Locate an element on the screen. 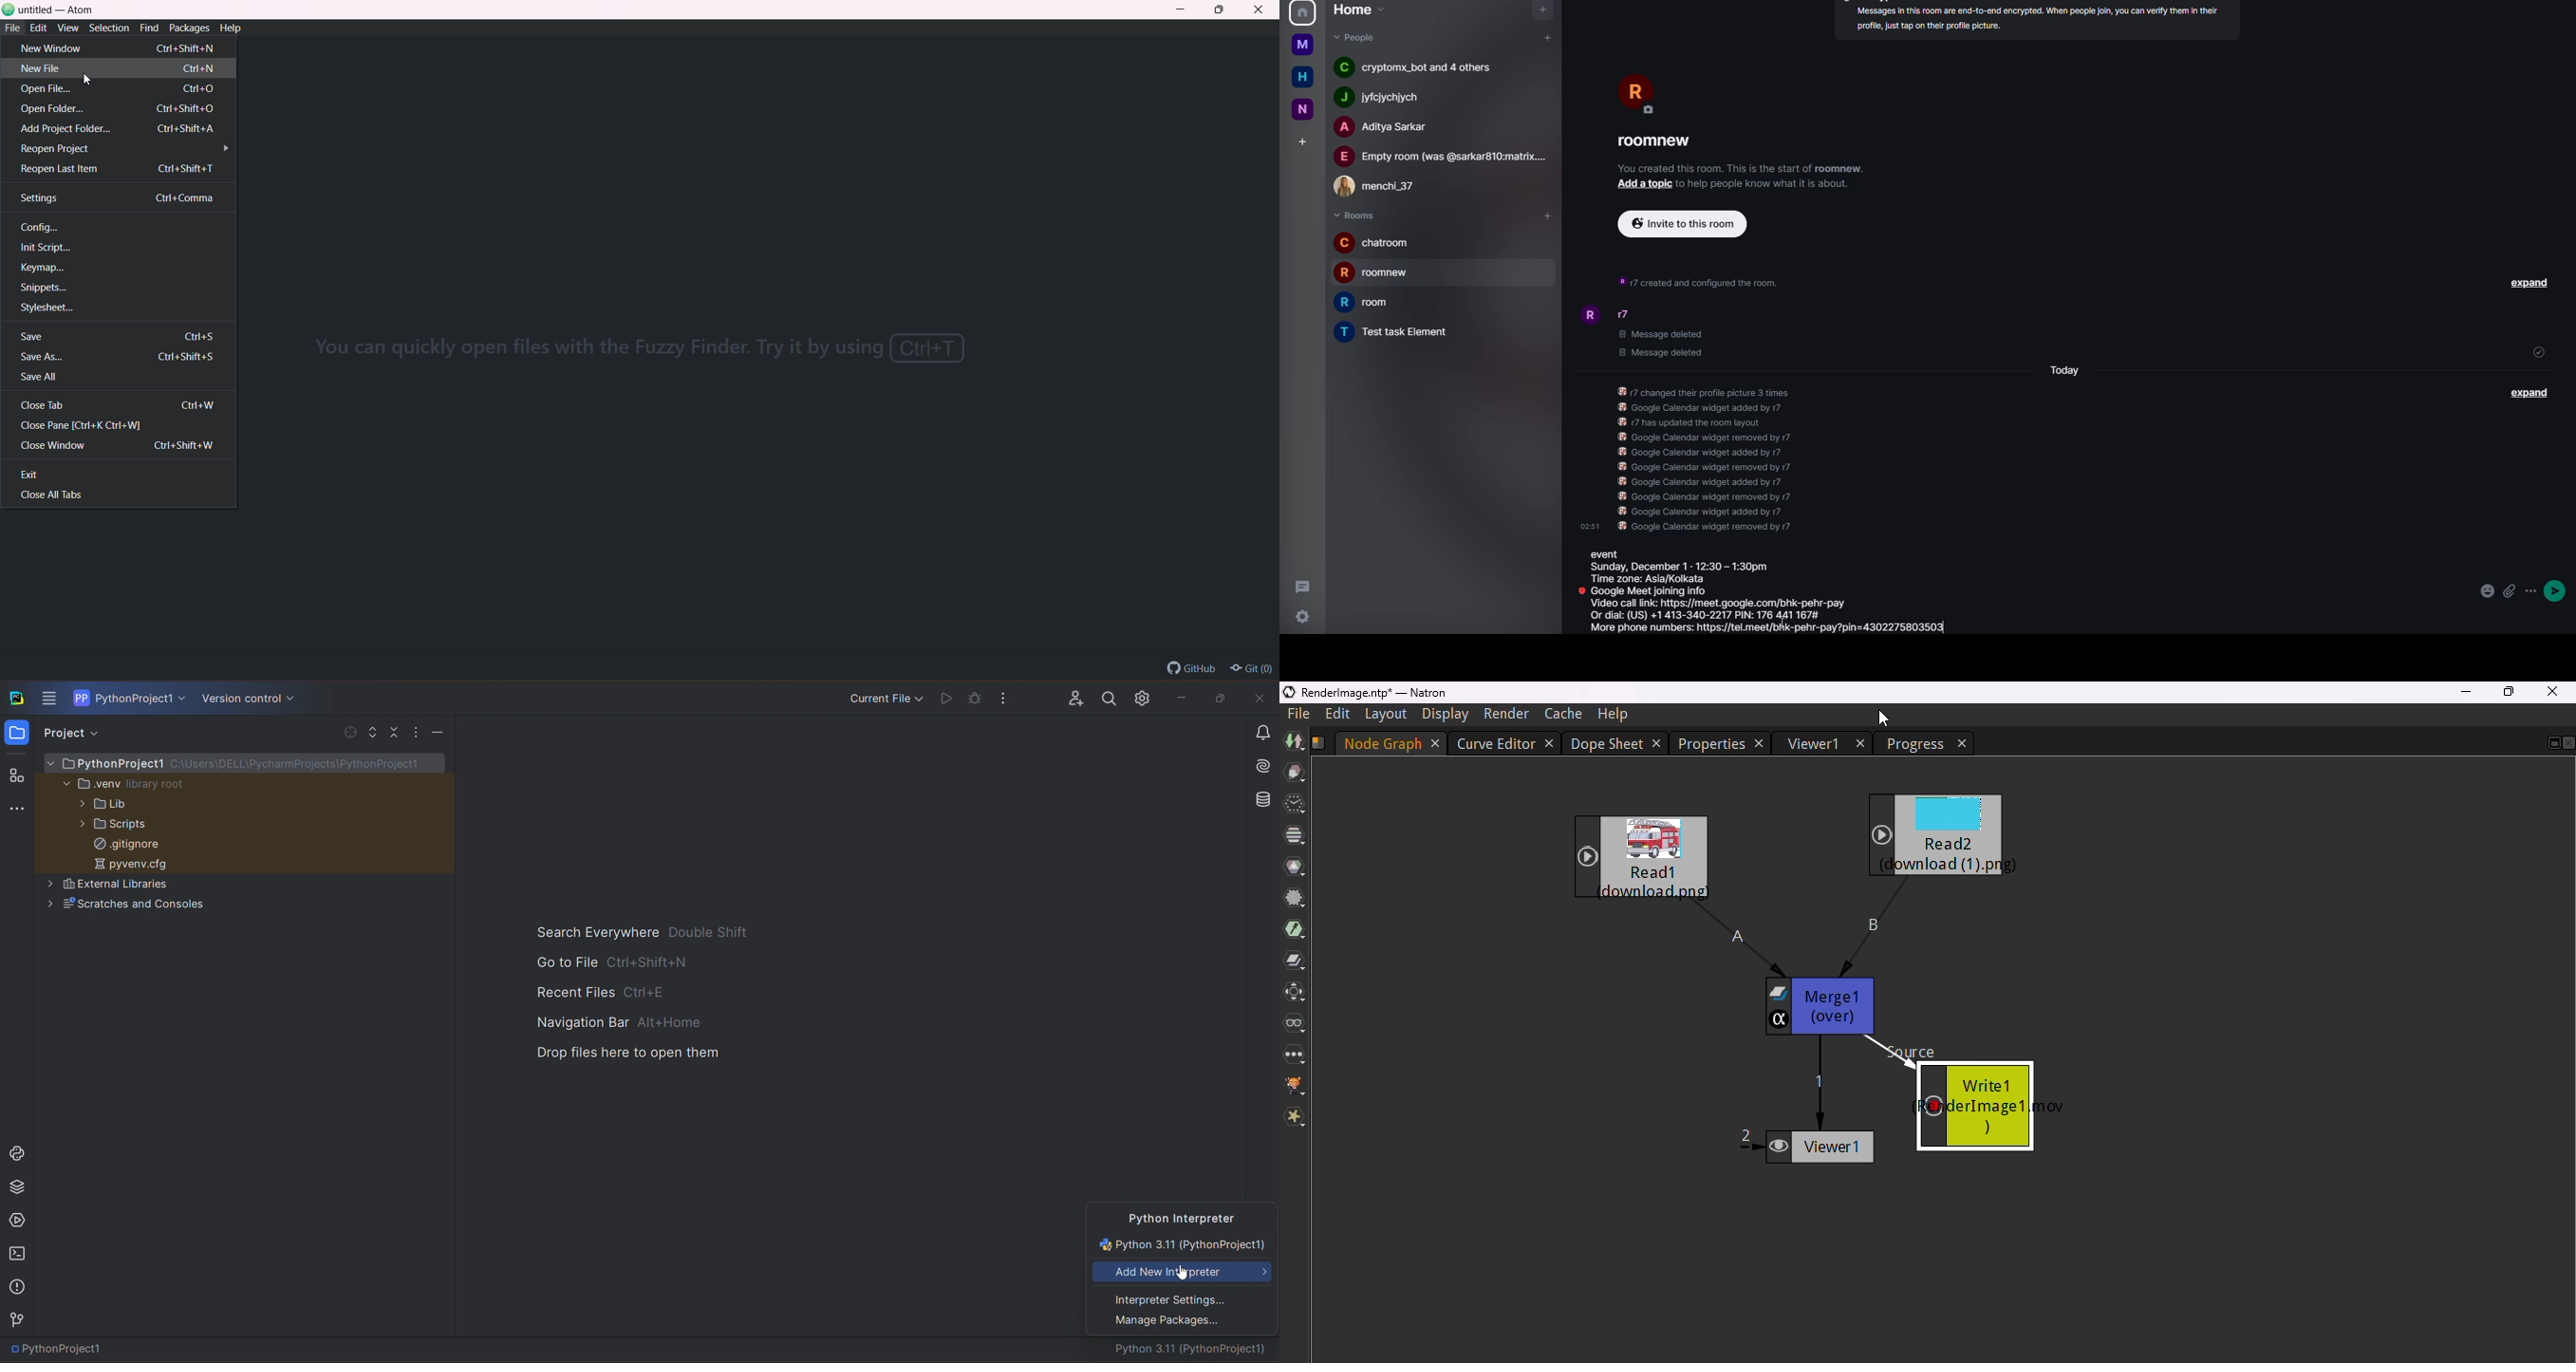  home is located at coordinates (1302, 77).